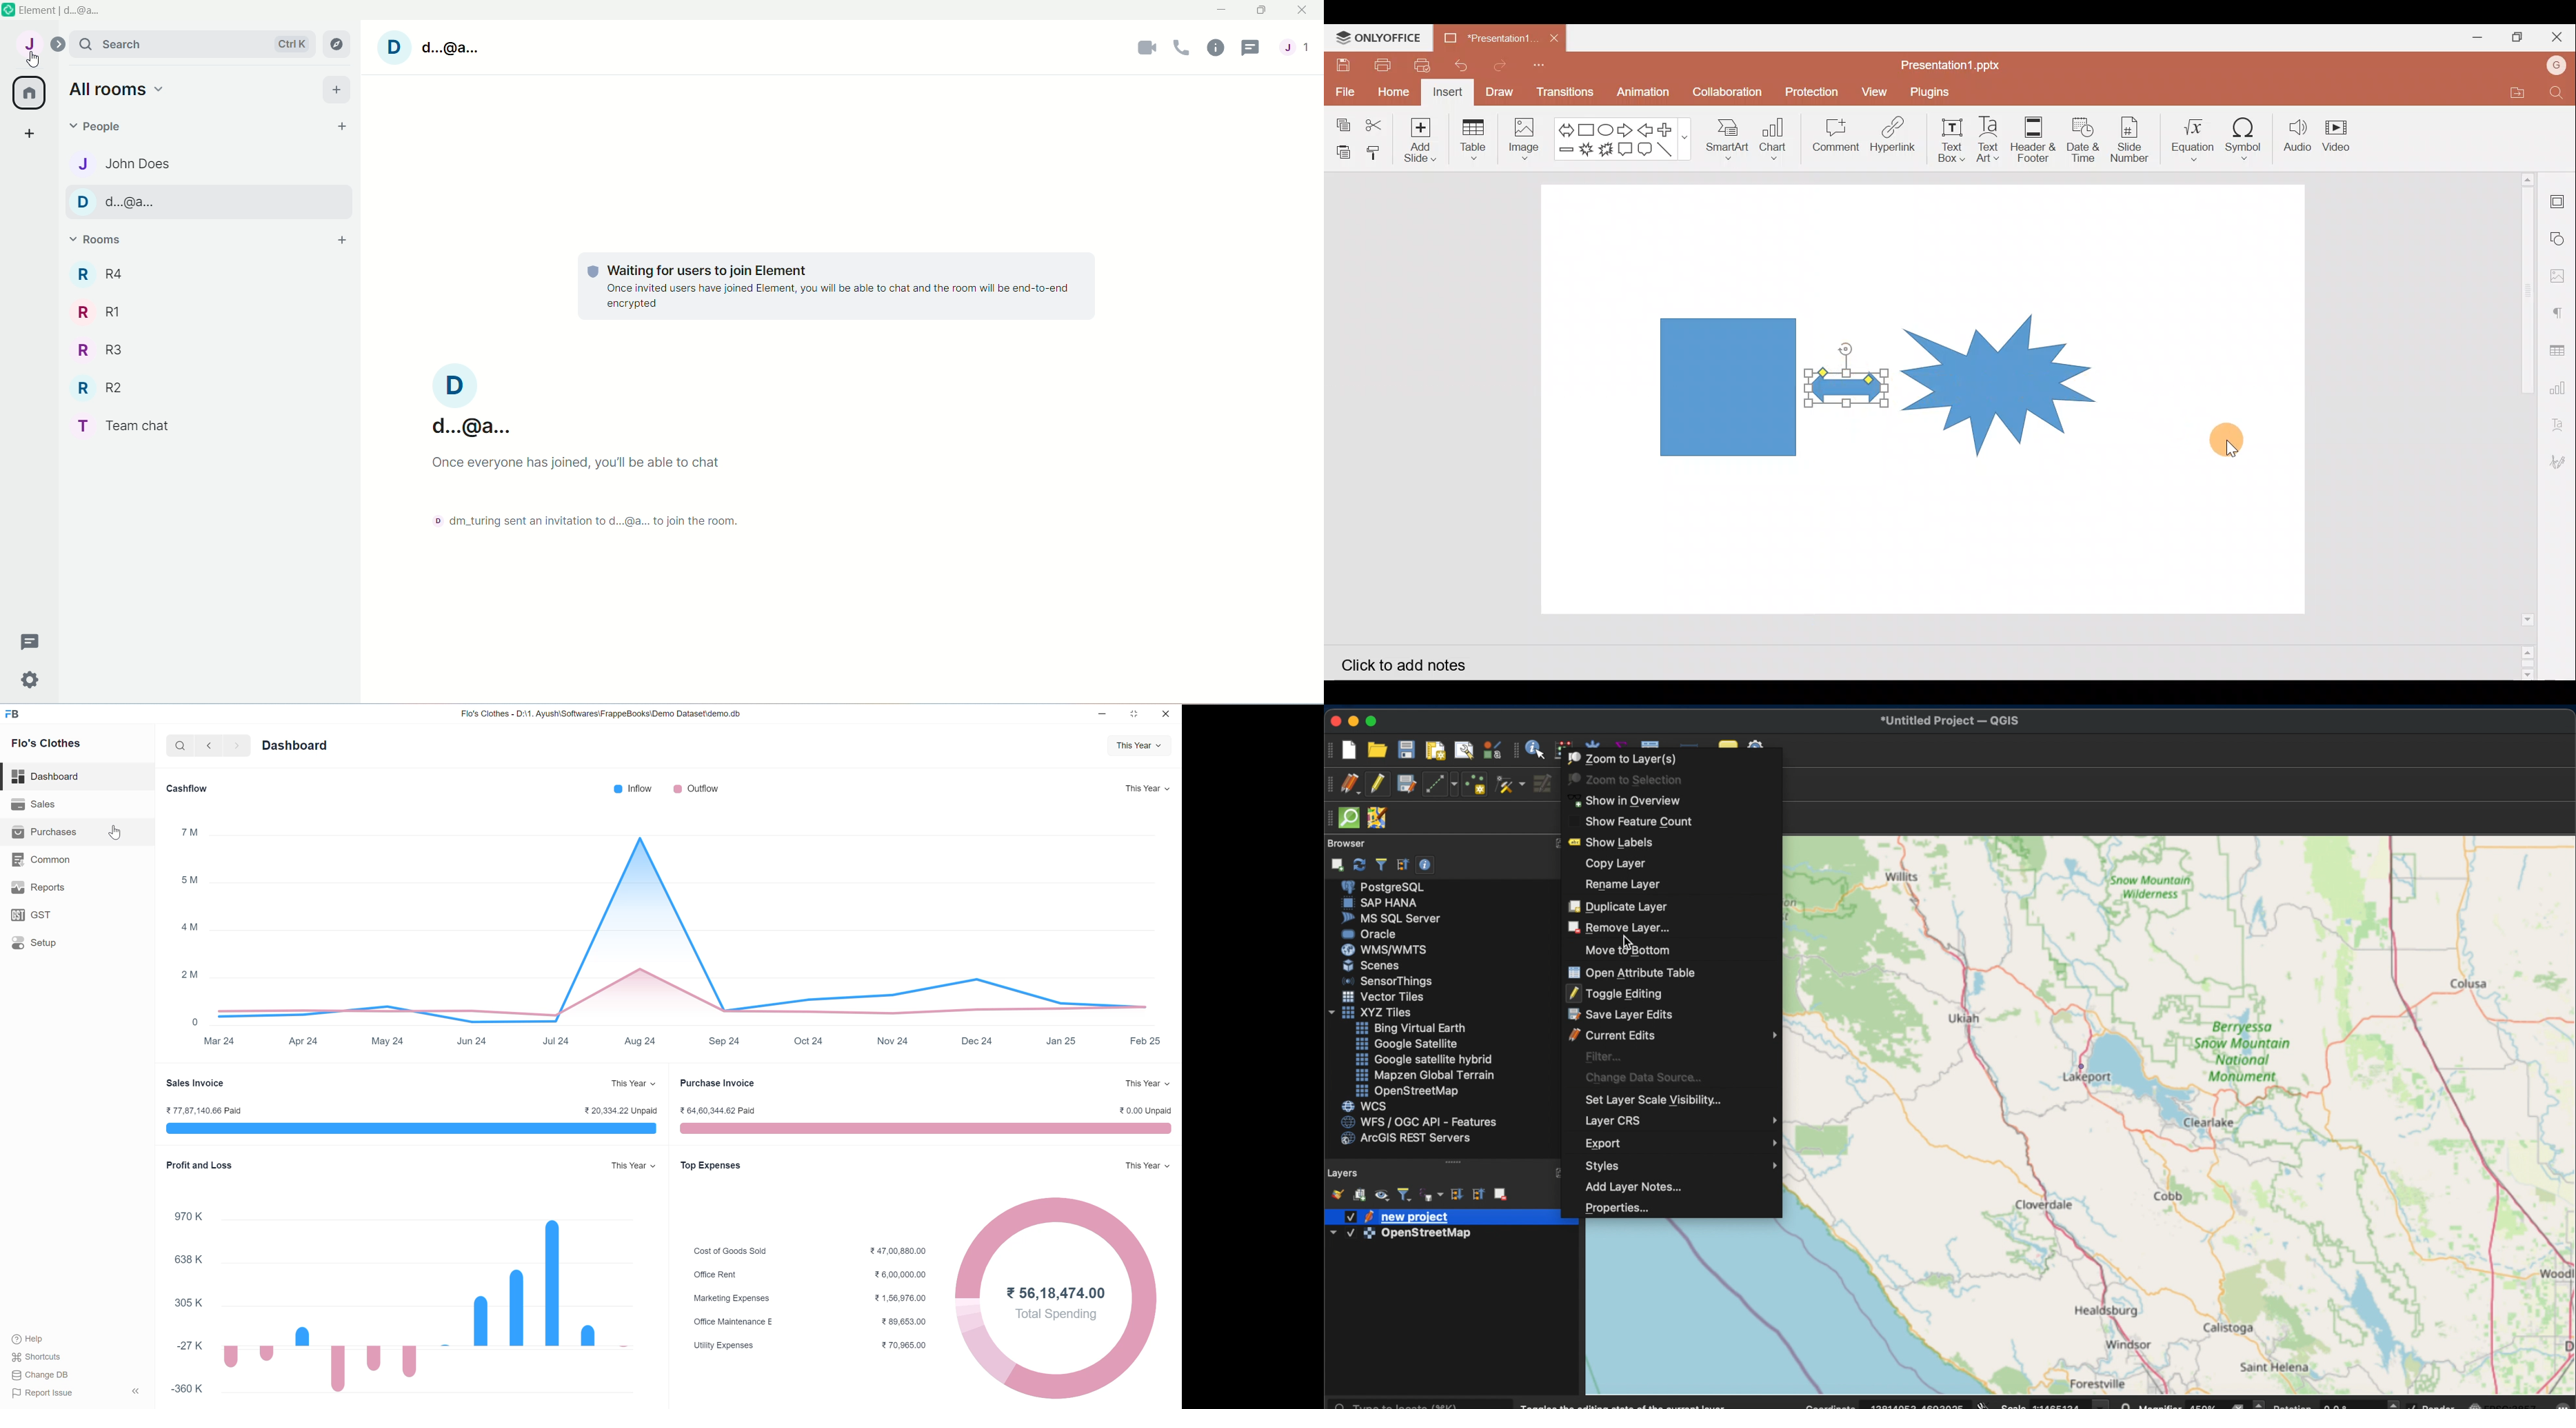  What do you see at coordinates (37, 1357) in the screenshot?
I see `Shortcuts` at bounding box center [37, 1357].